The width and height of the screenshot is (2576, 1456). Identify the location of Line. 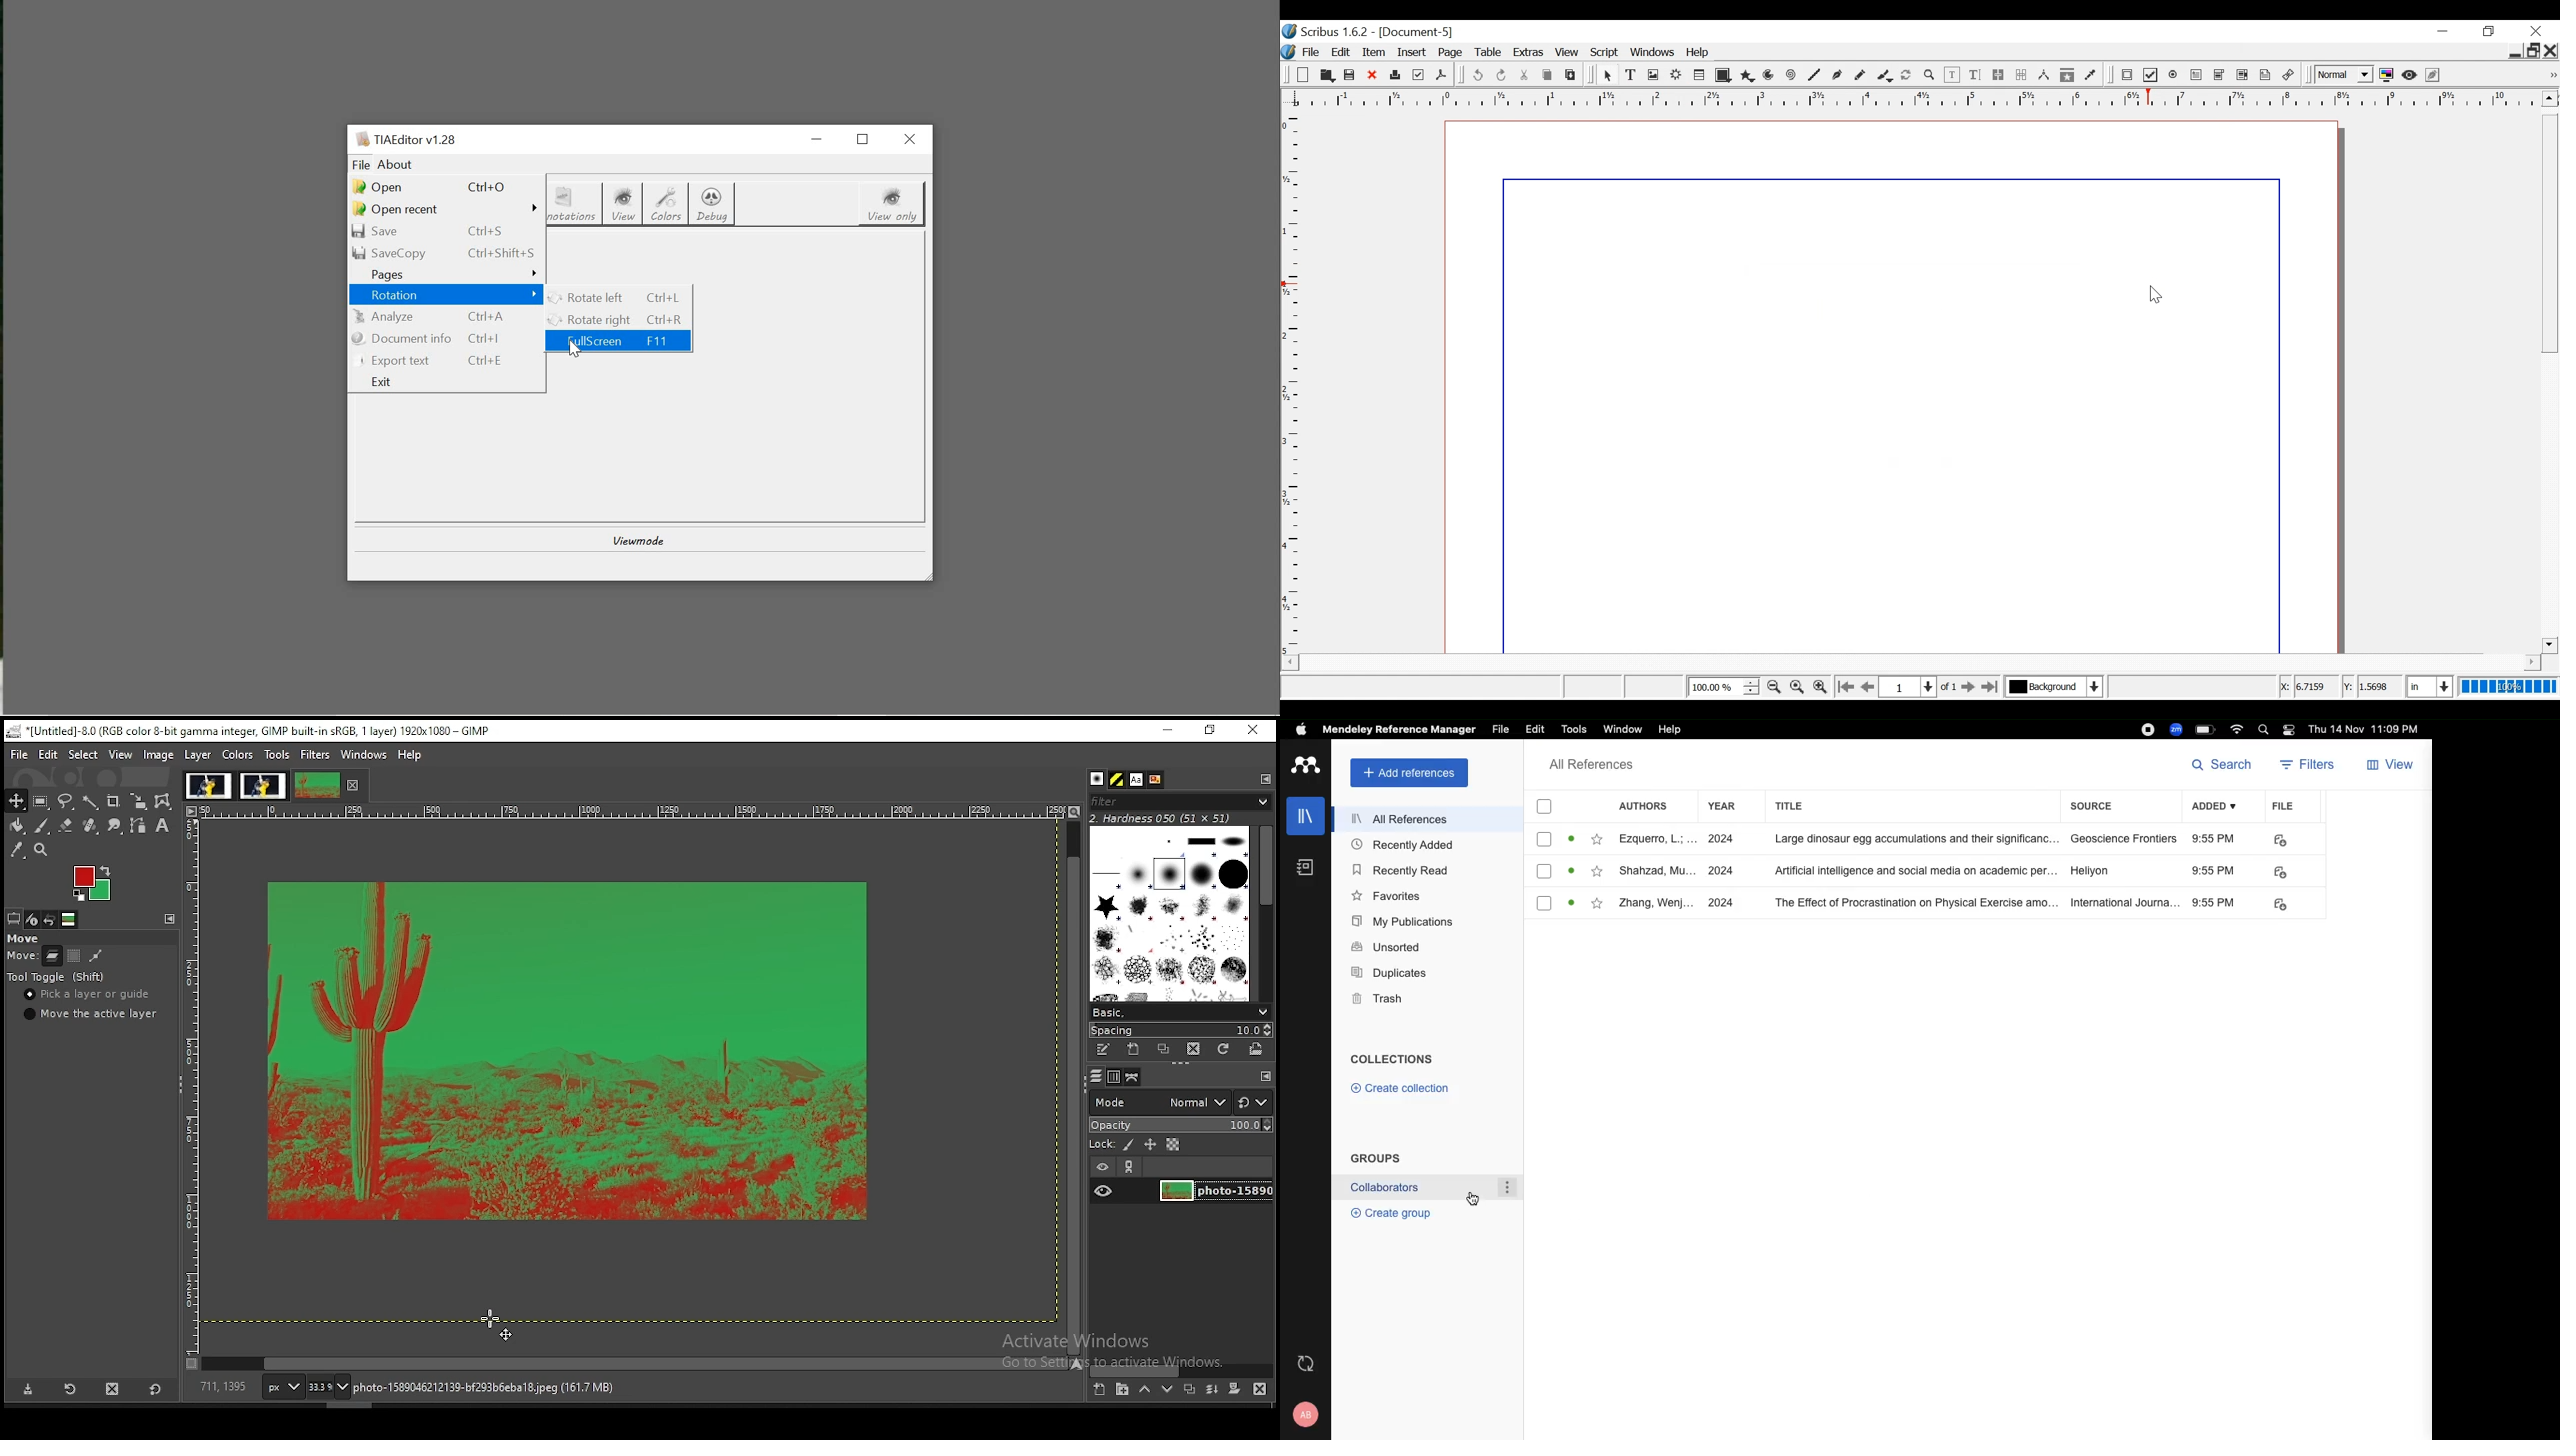
(1813, 76).